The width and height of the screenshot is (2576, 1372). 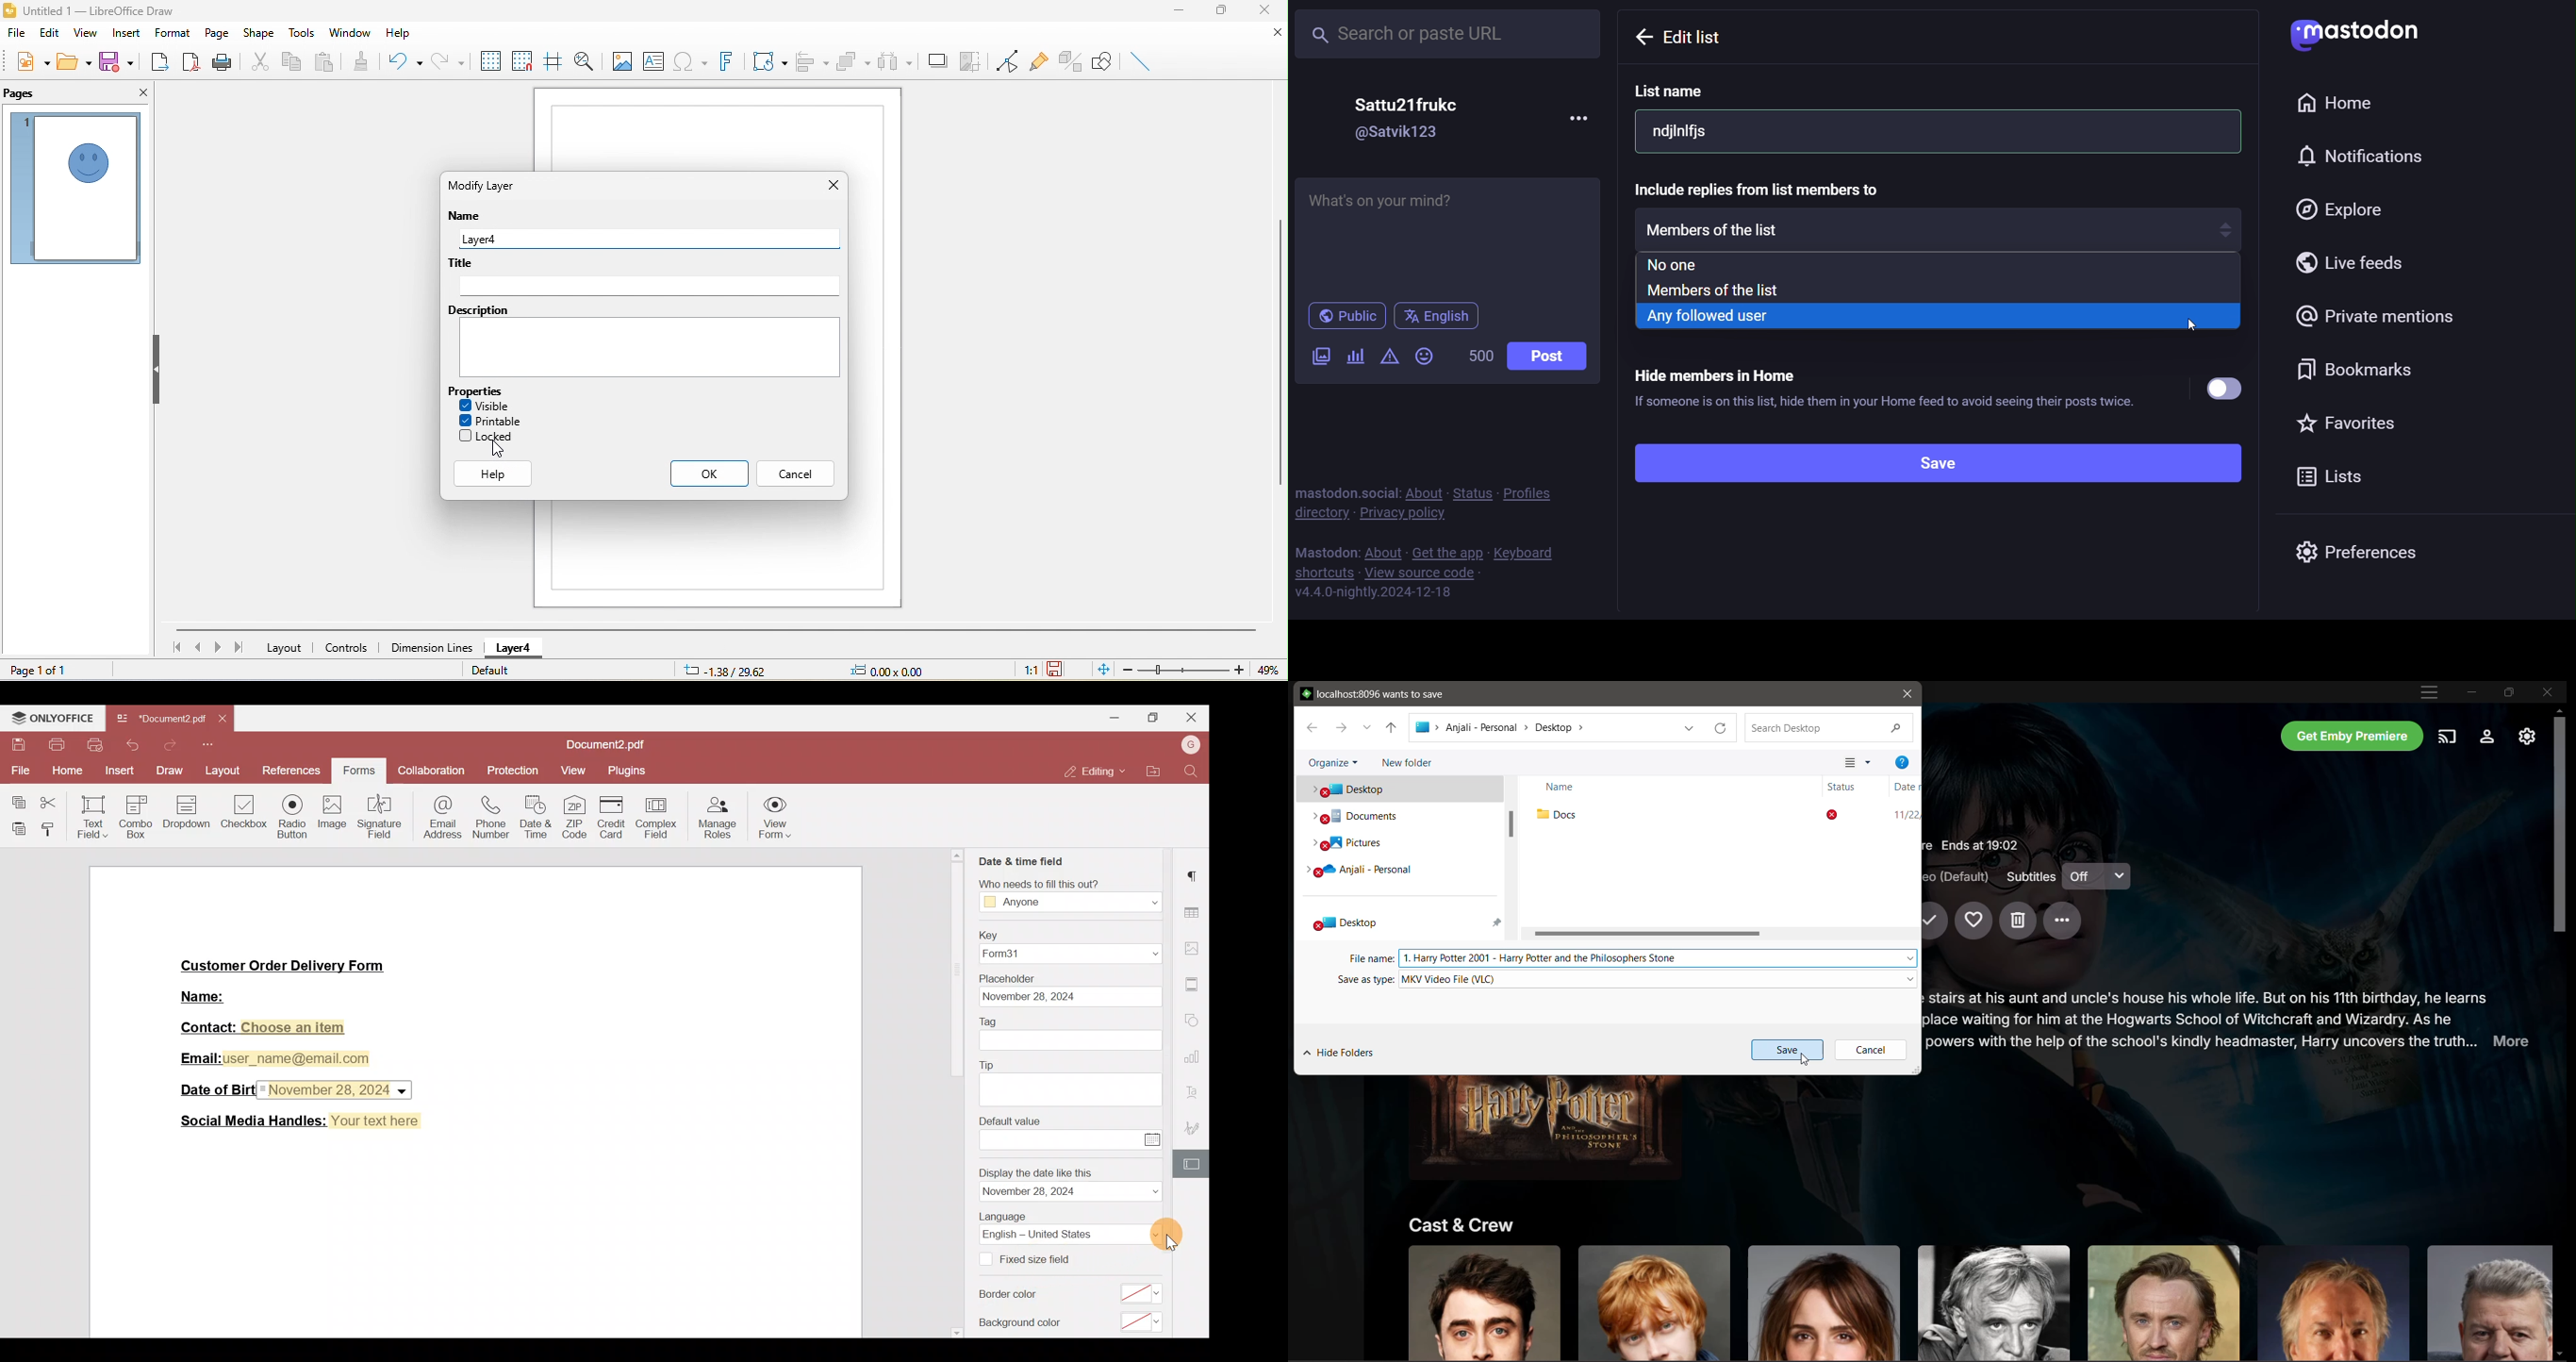 I want to click on special character, so click(x=689, y=60).